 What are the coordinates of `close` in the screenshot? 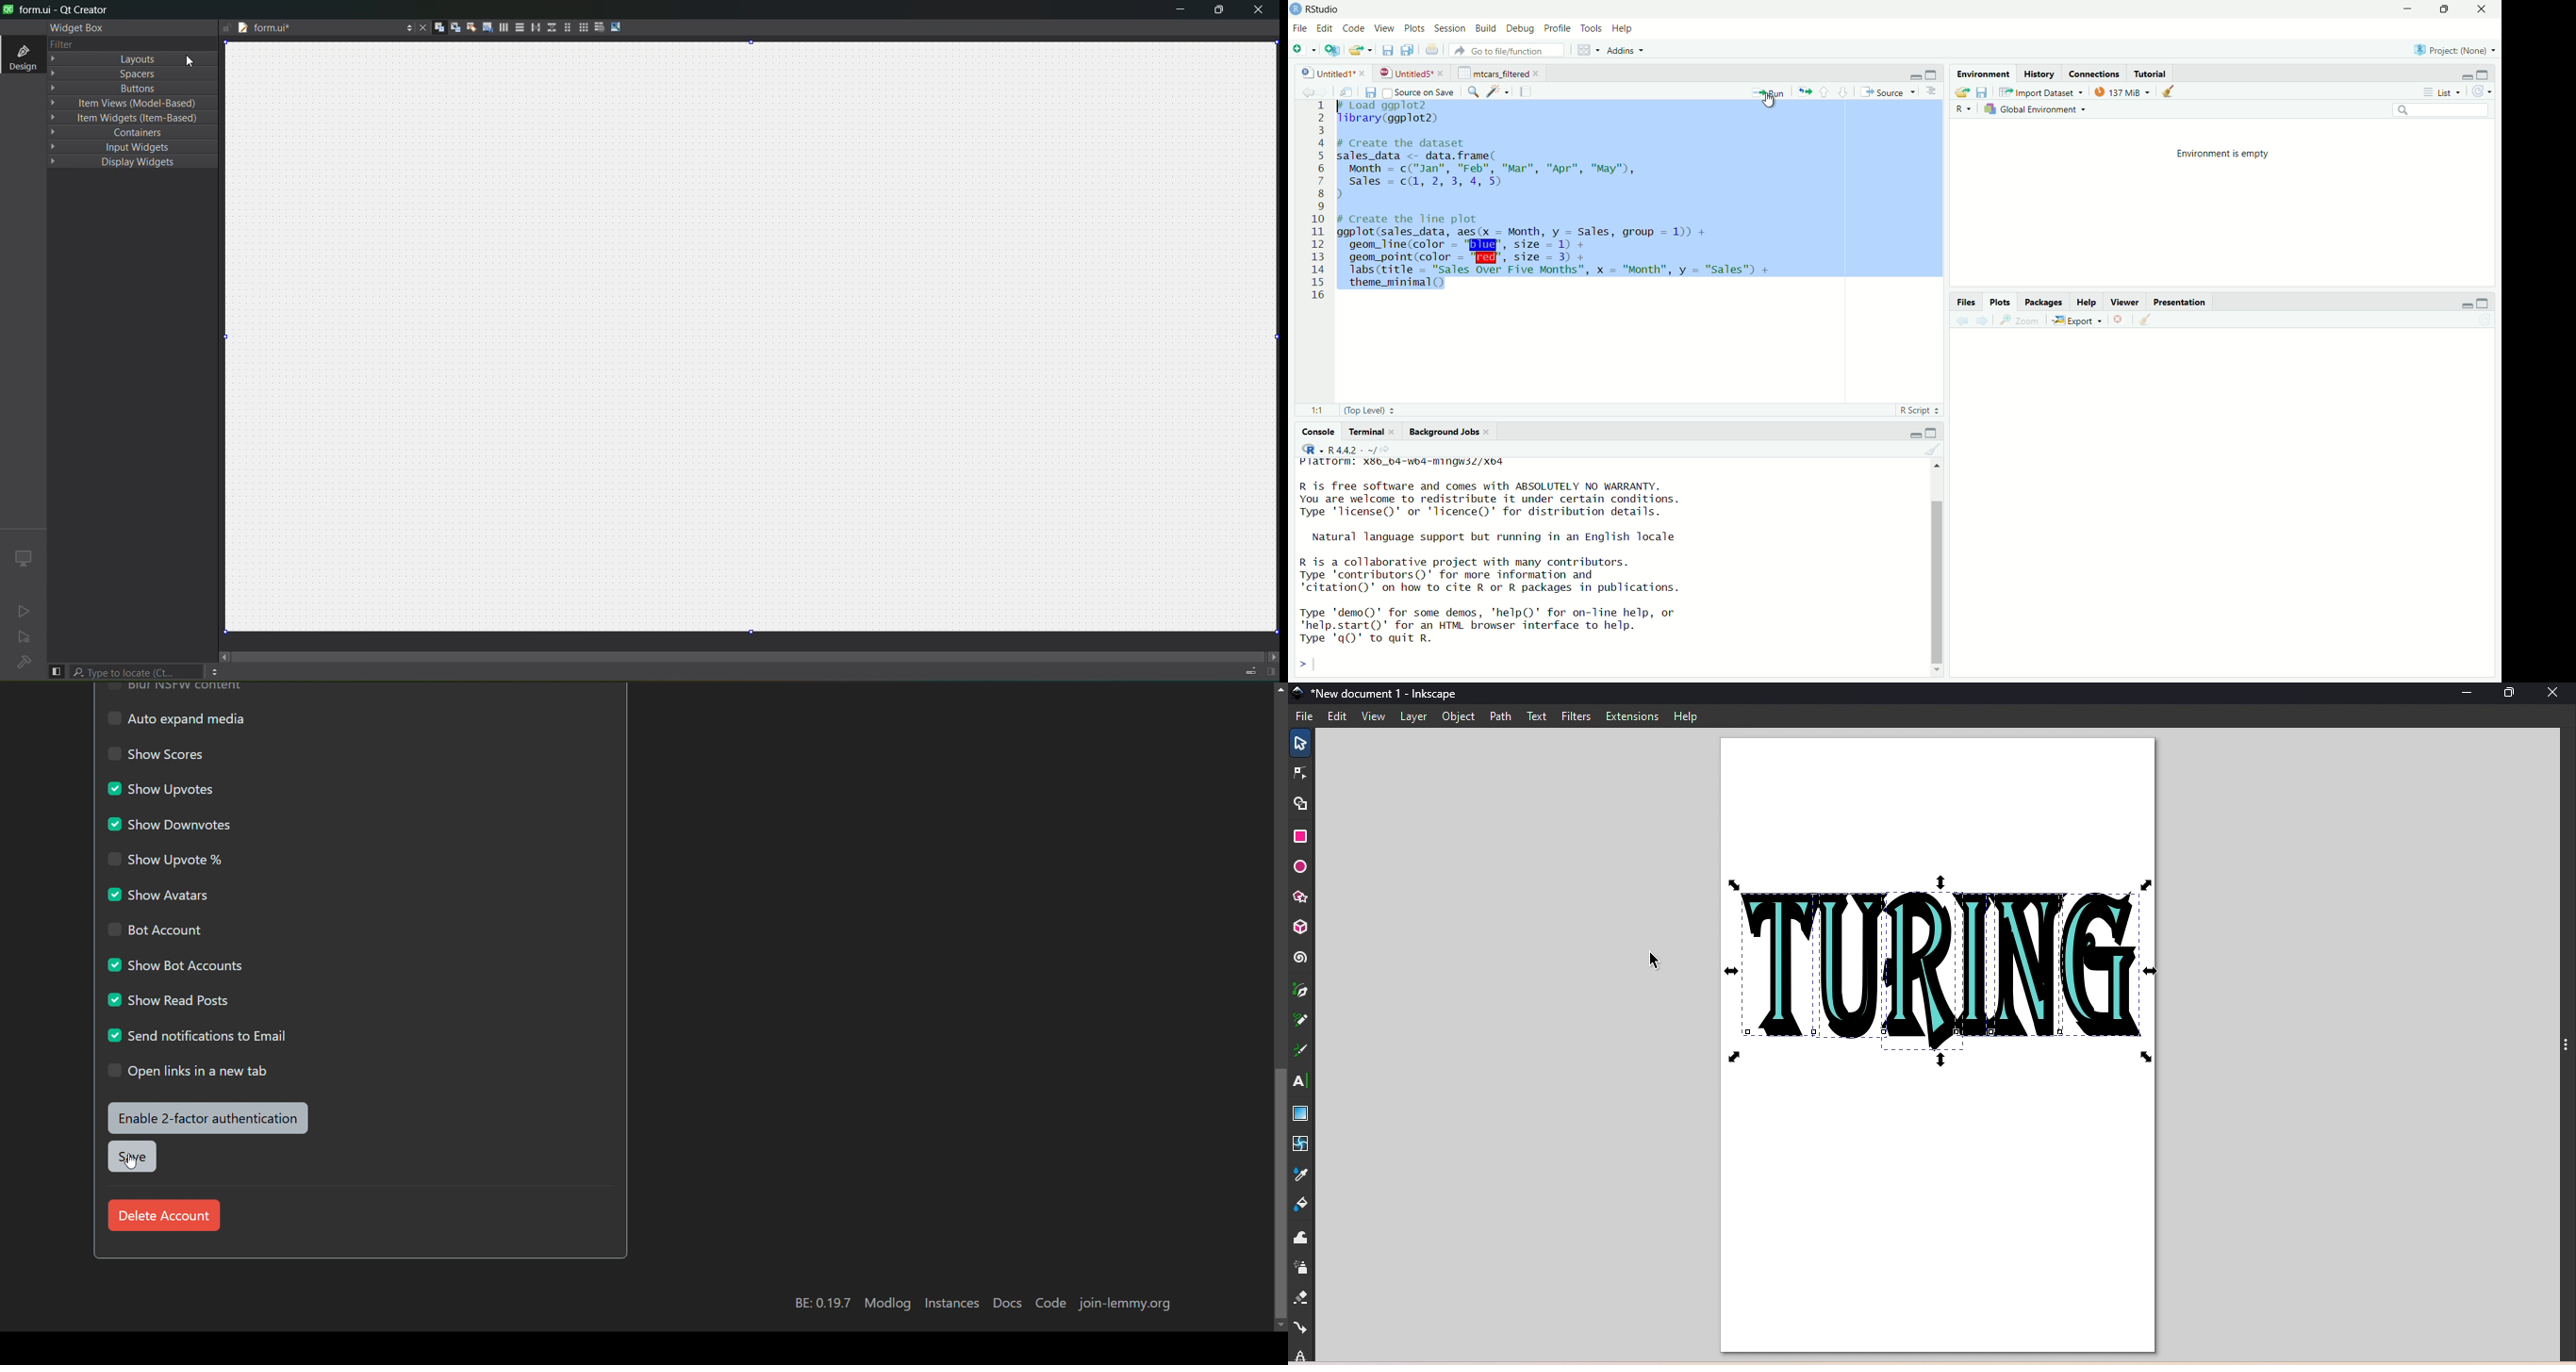 It's located at (1488, 432).